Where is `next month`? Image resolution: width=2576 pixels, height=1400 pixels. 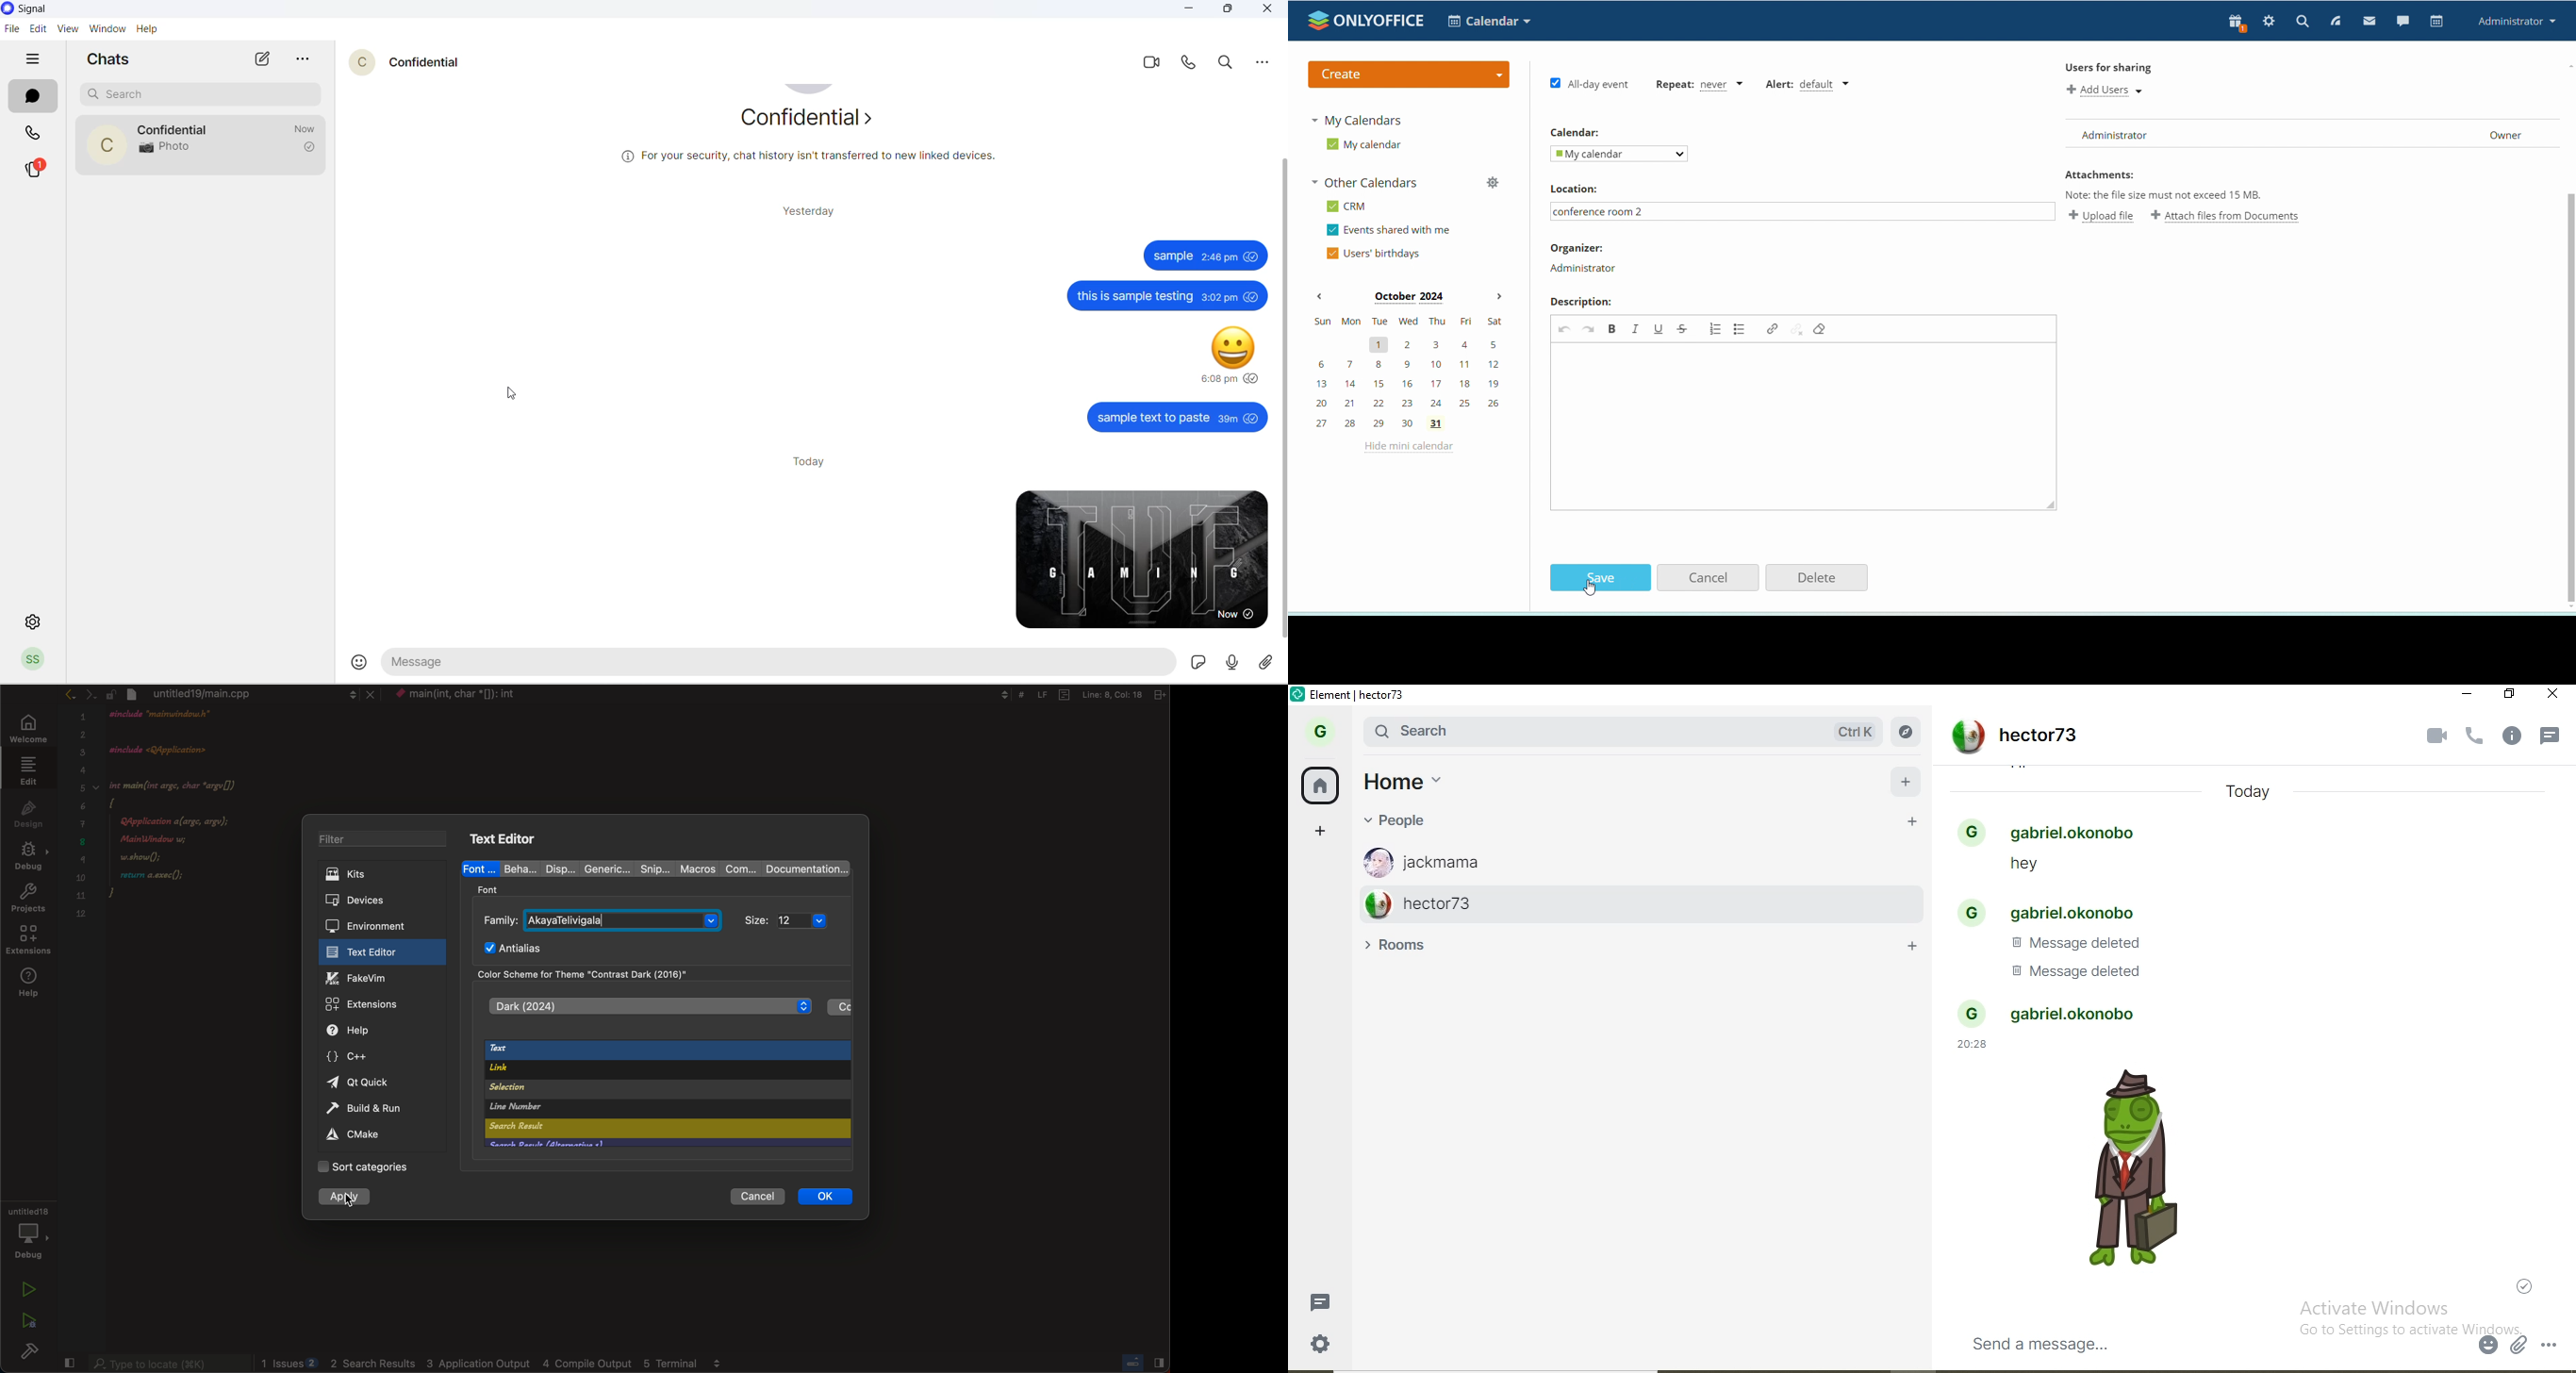
next month is located at coordinates (1499, 297).